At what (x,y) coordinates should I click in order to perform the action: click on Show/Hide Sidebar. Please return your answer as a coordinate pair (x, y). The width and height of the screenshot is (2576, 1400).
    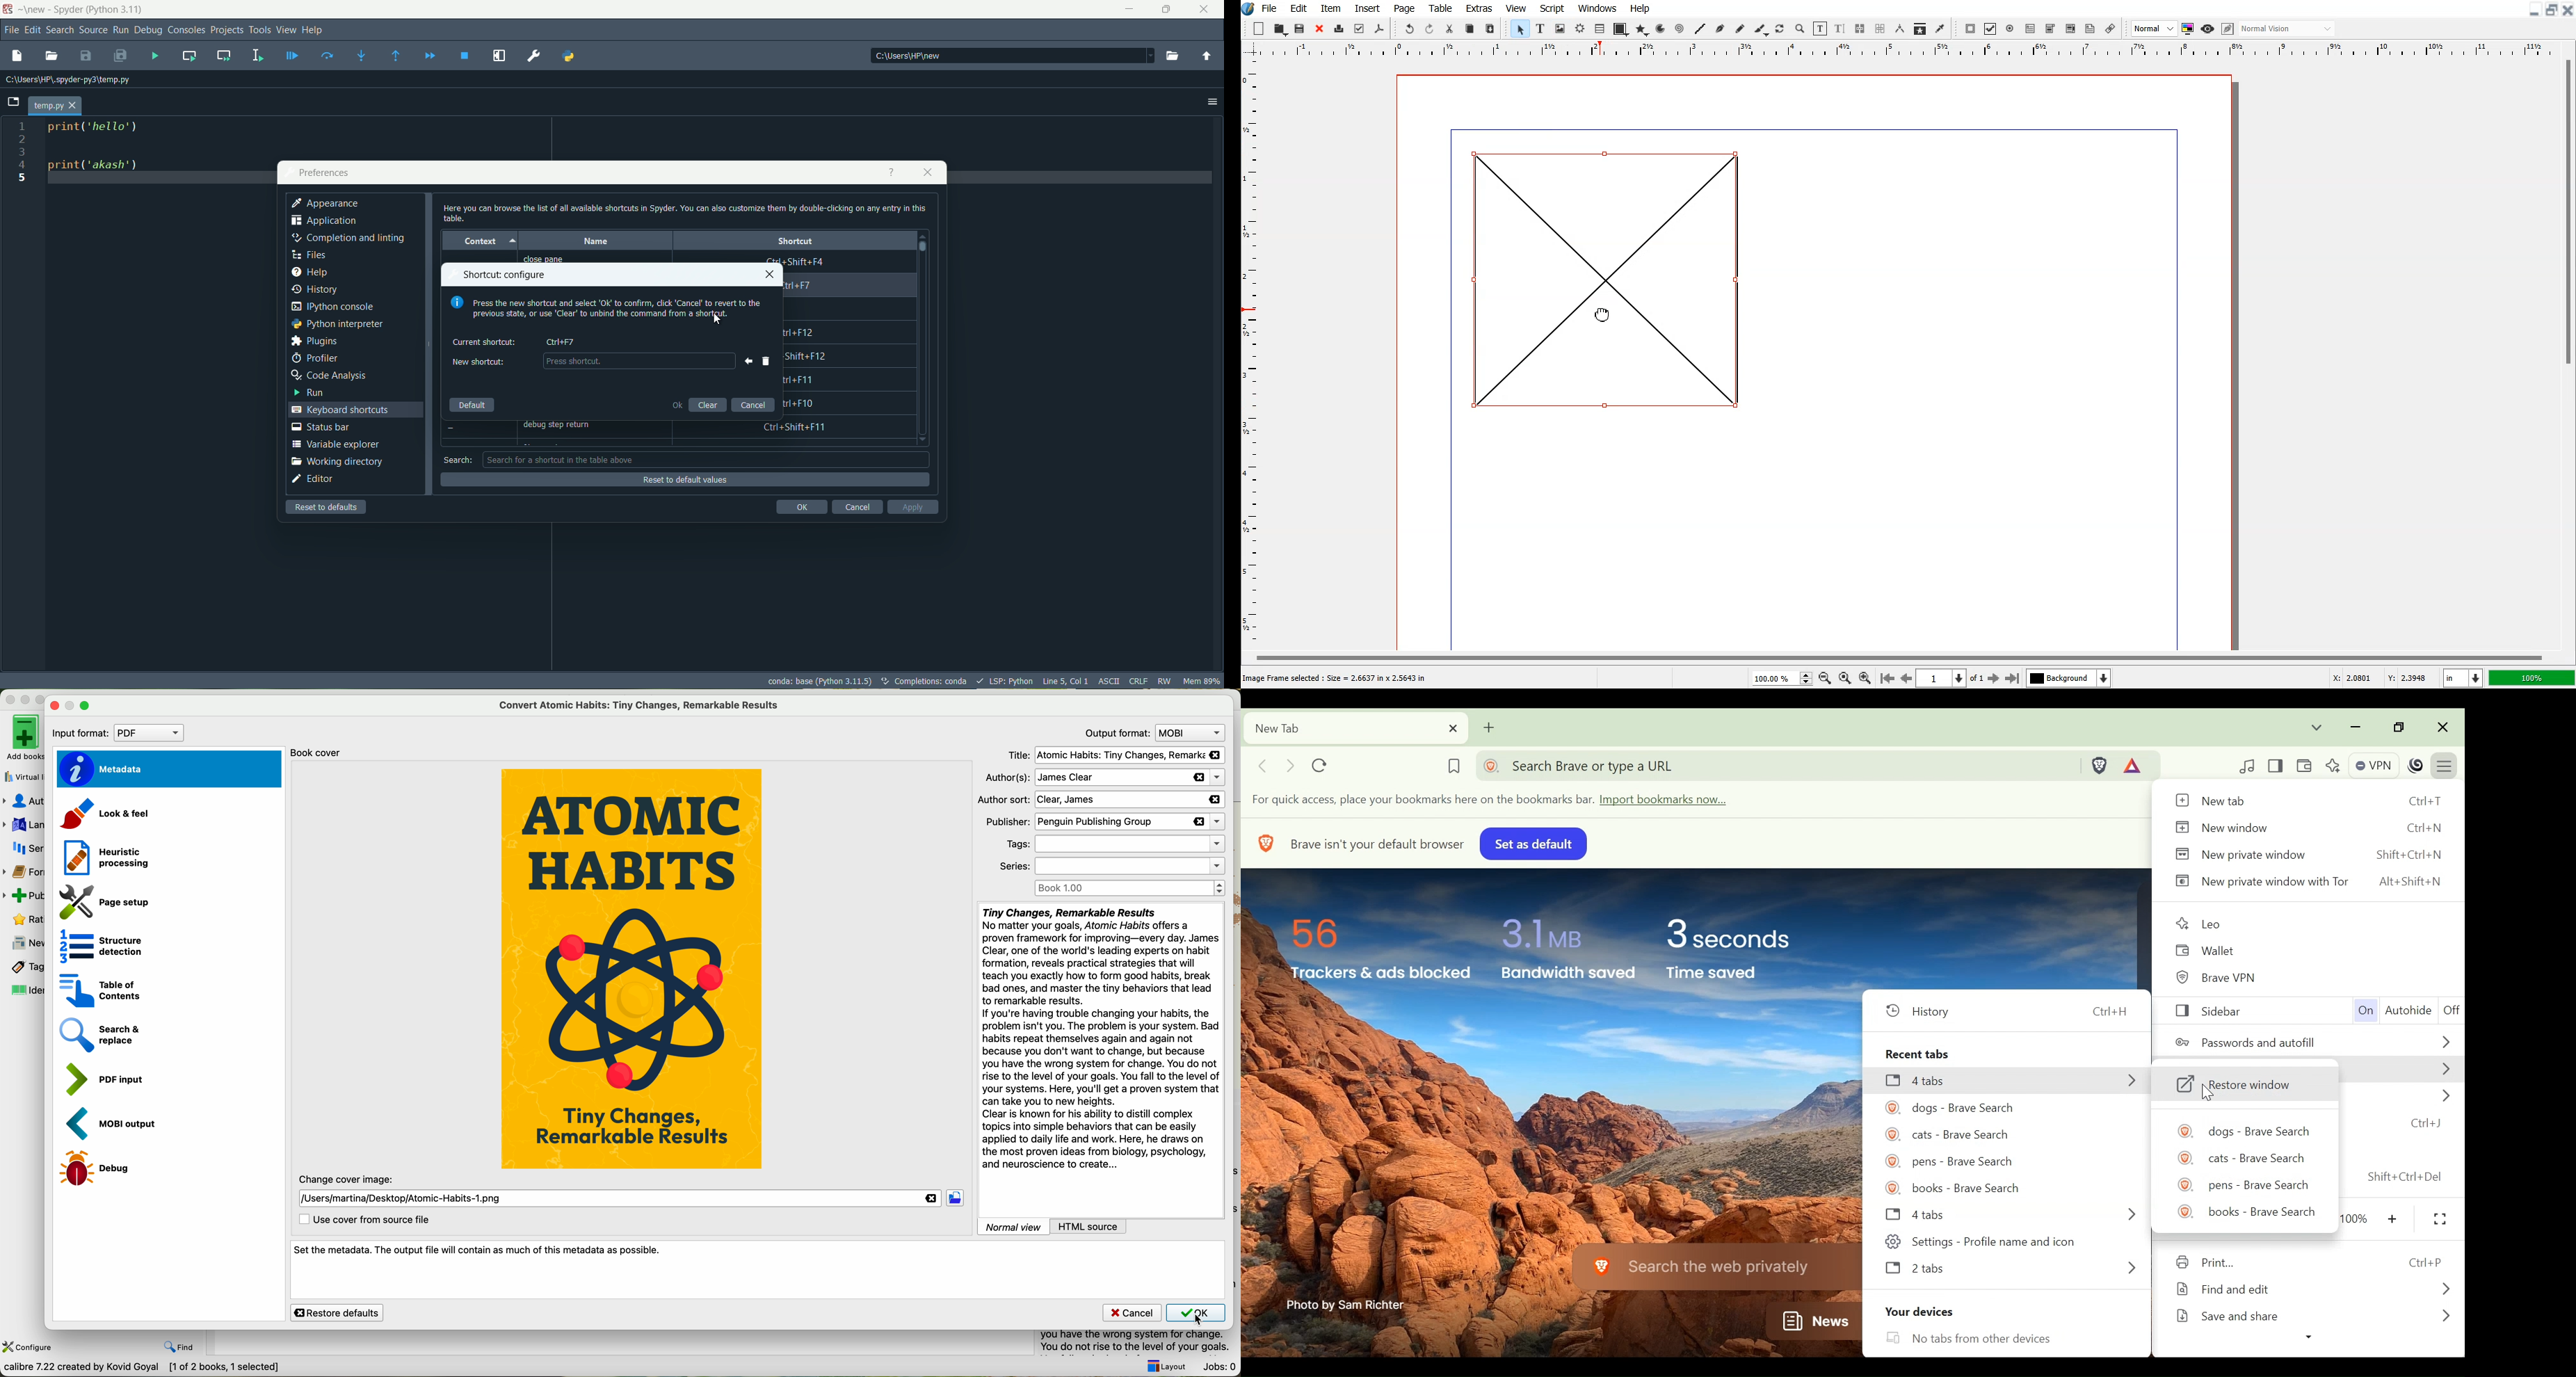
    Looking at the image, I should click on (2279, 765).